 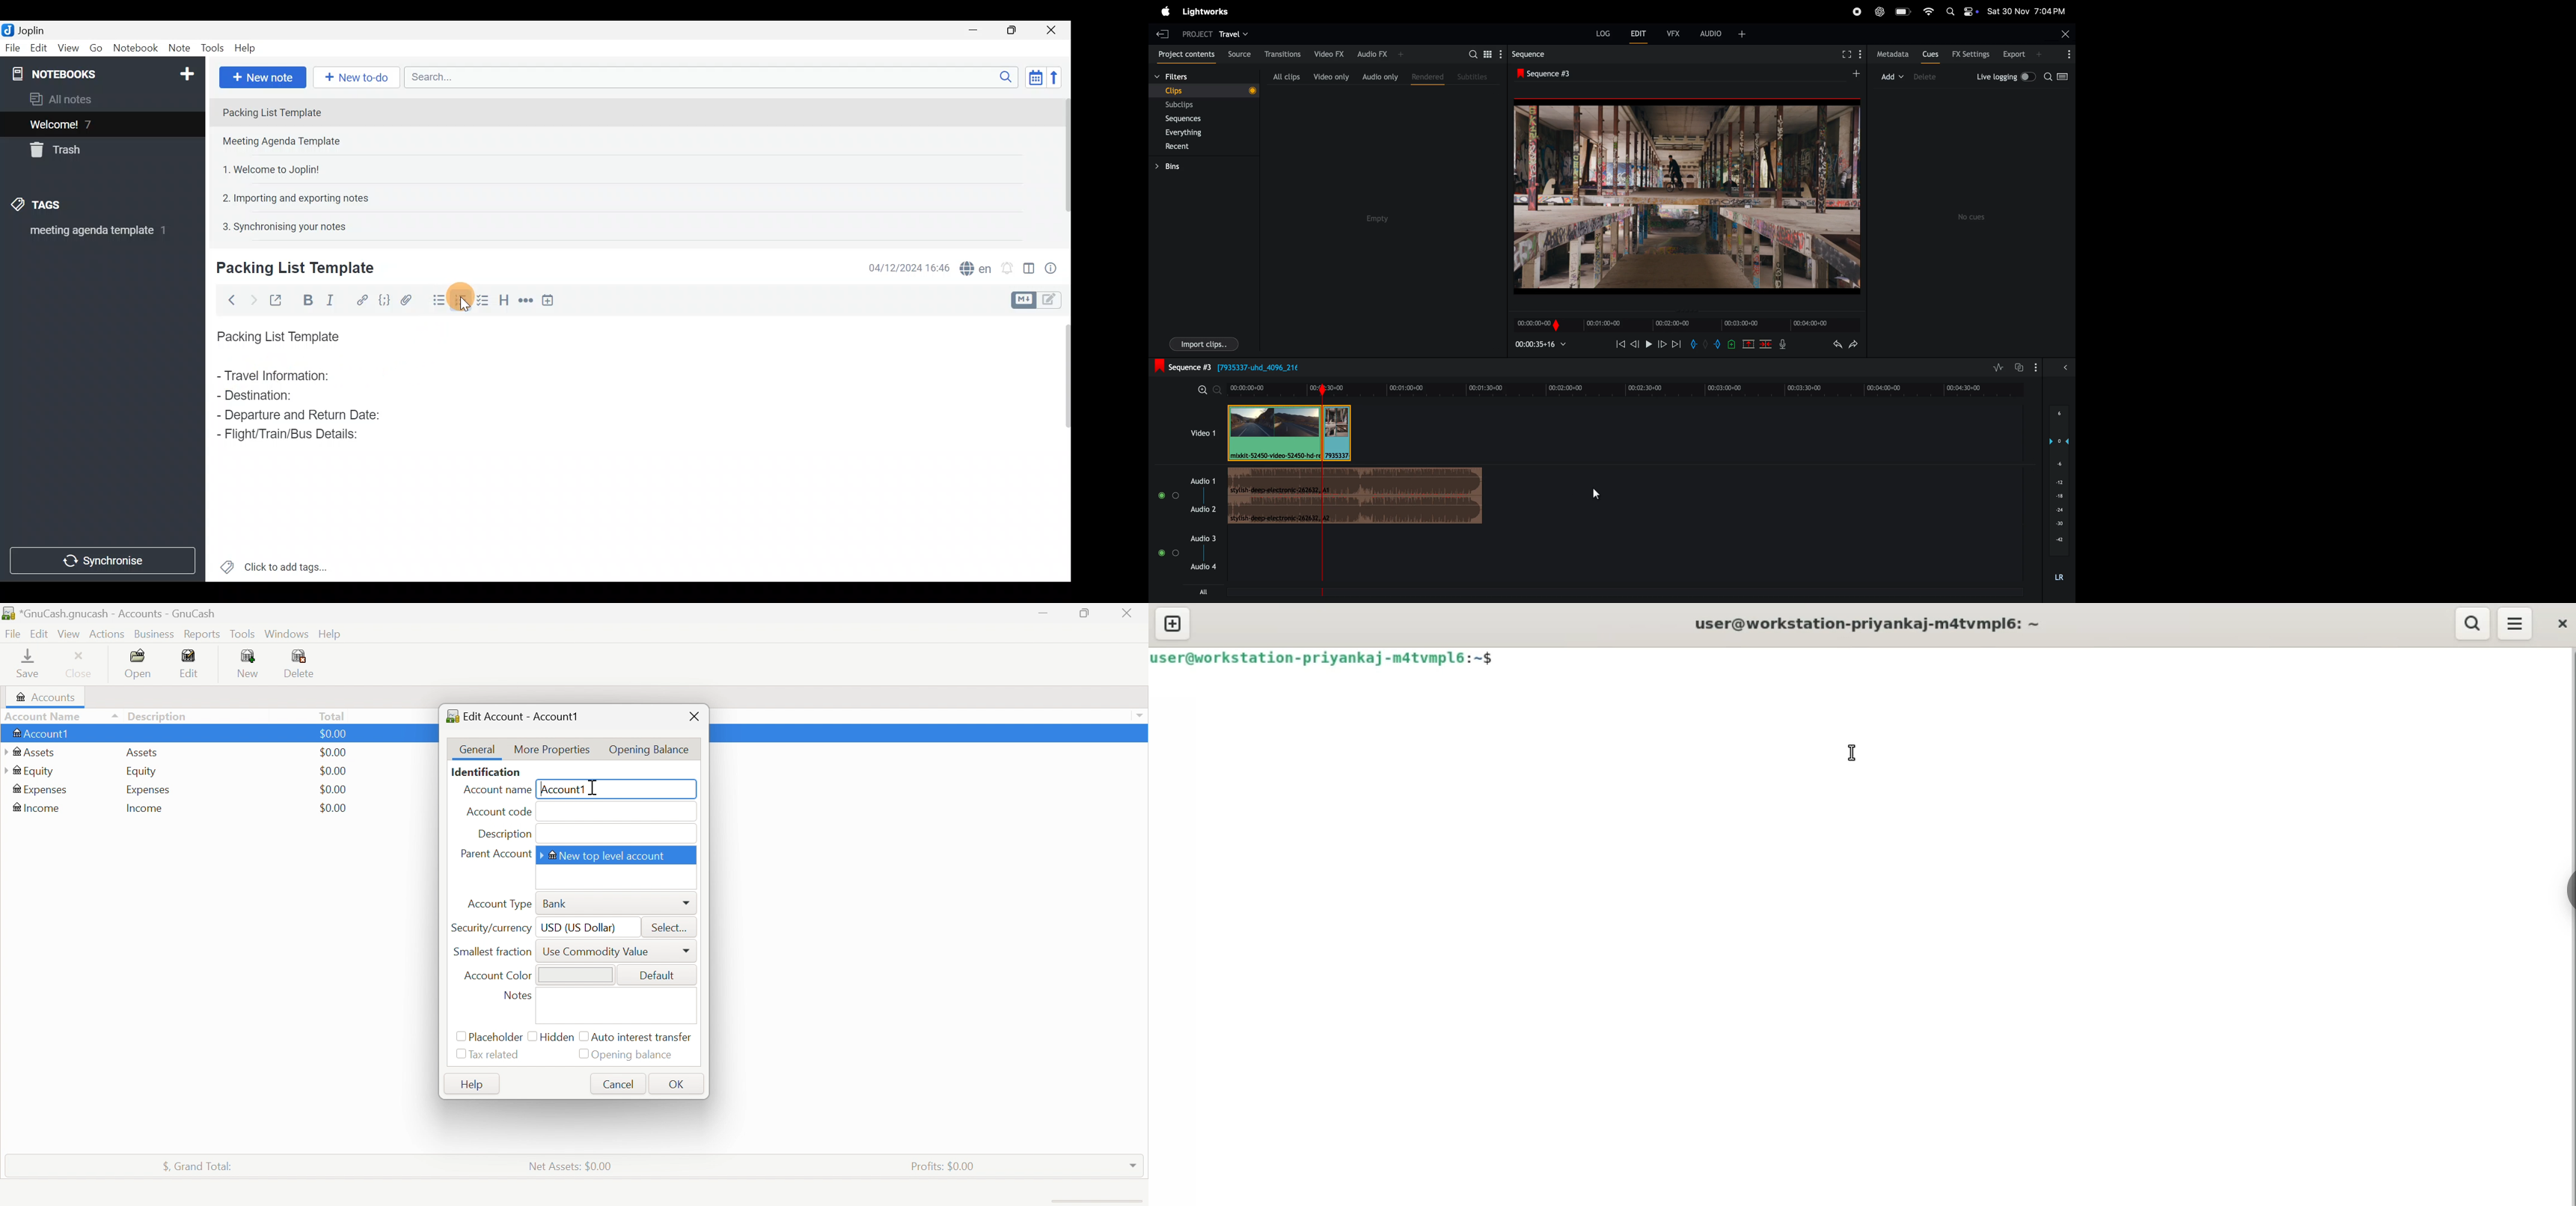 I want to click on Notebook, so click(x=135, y=50).